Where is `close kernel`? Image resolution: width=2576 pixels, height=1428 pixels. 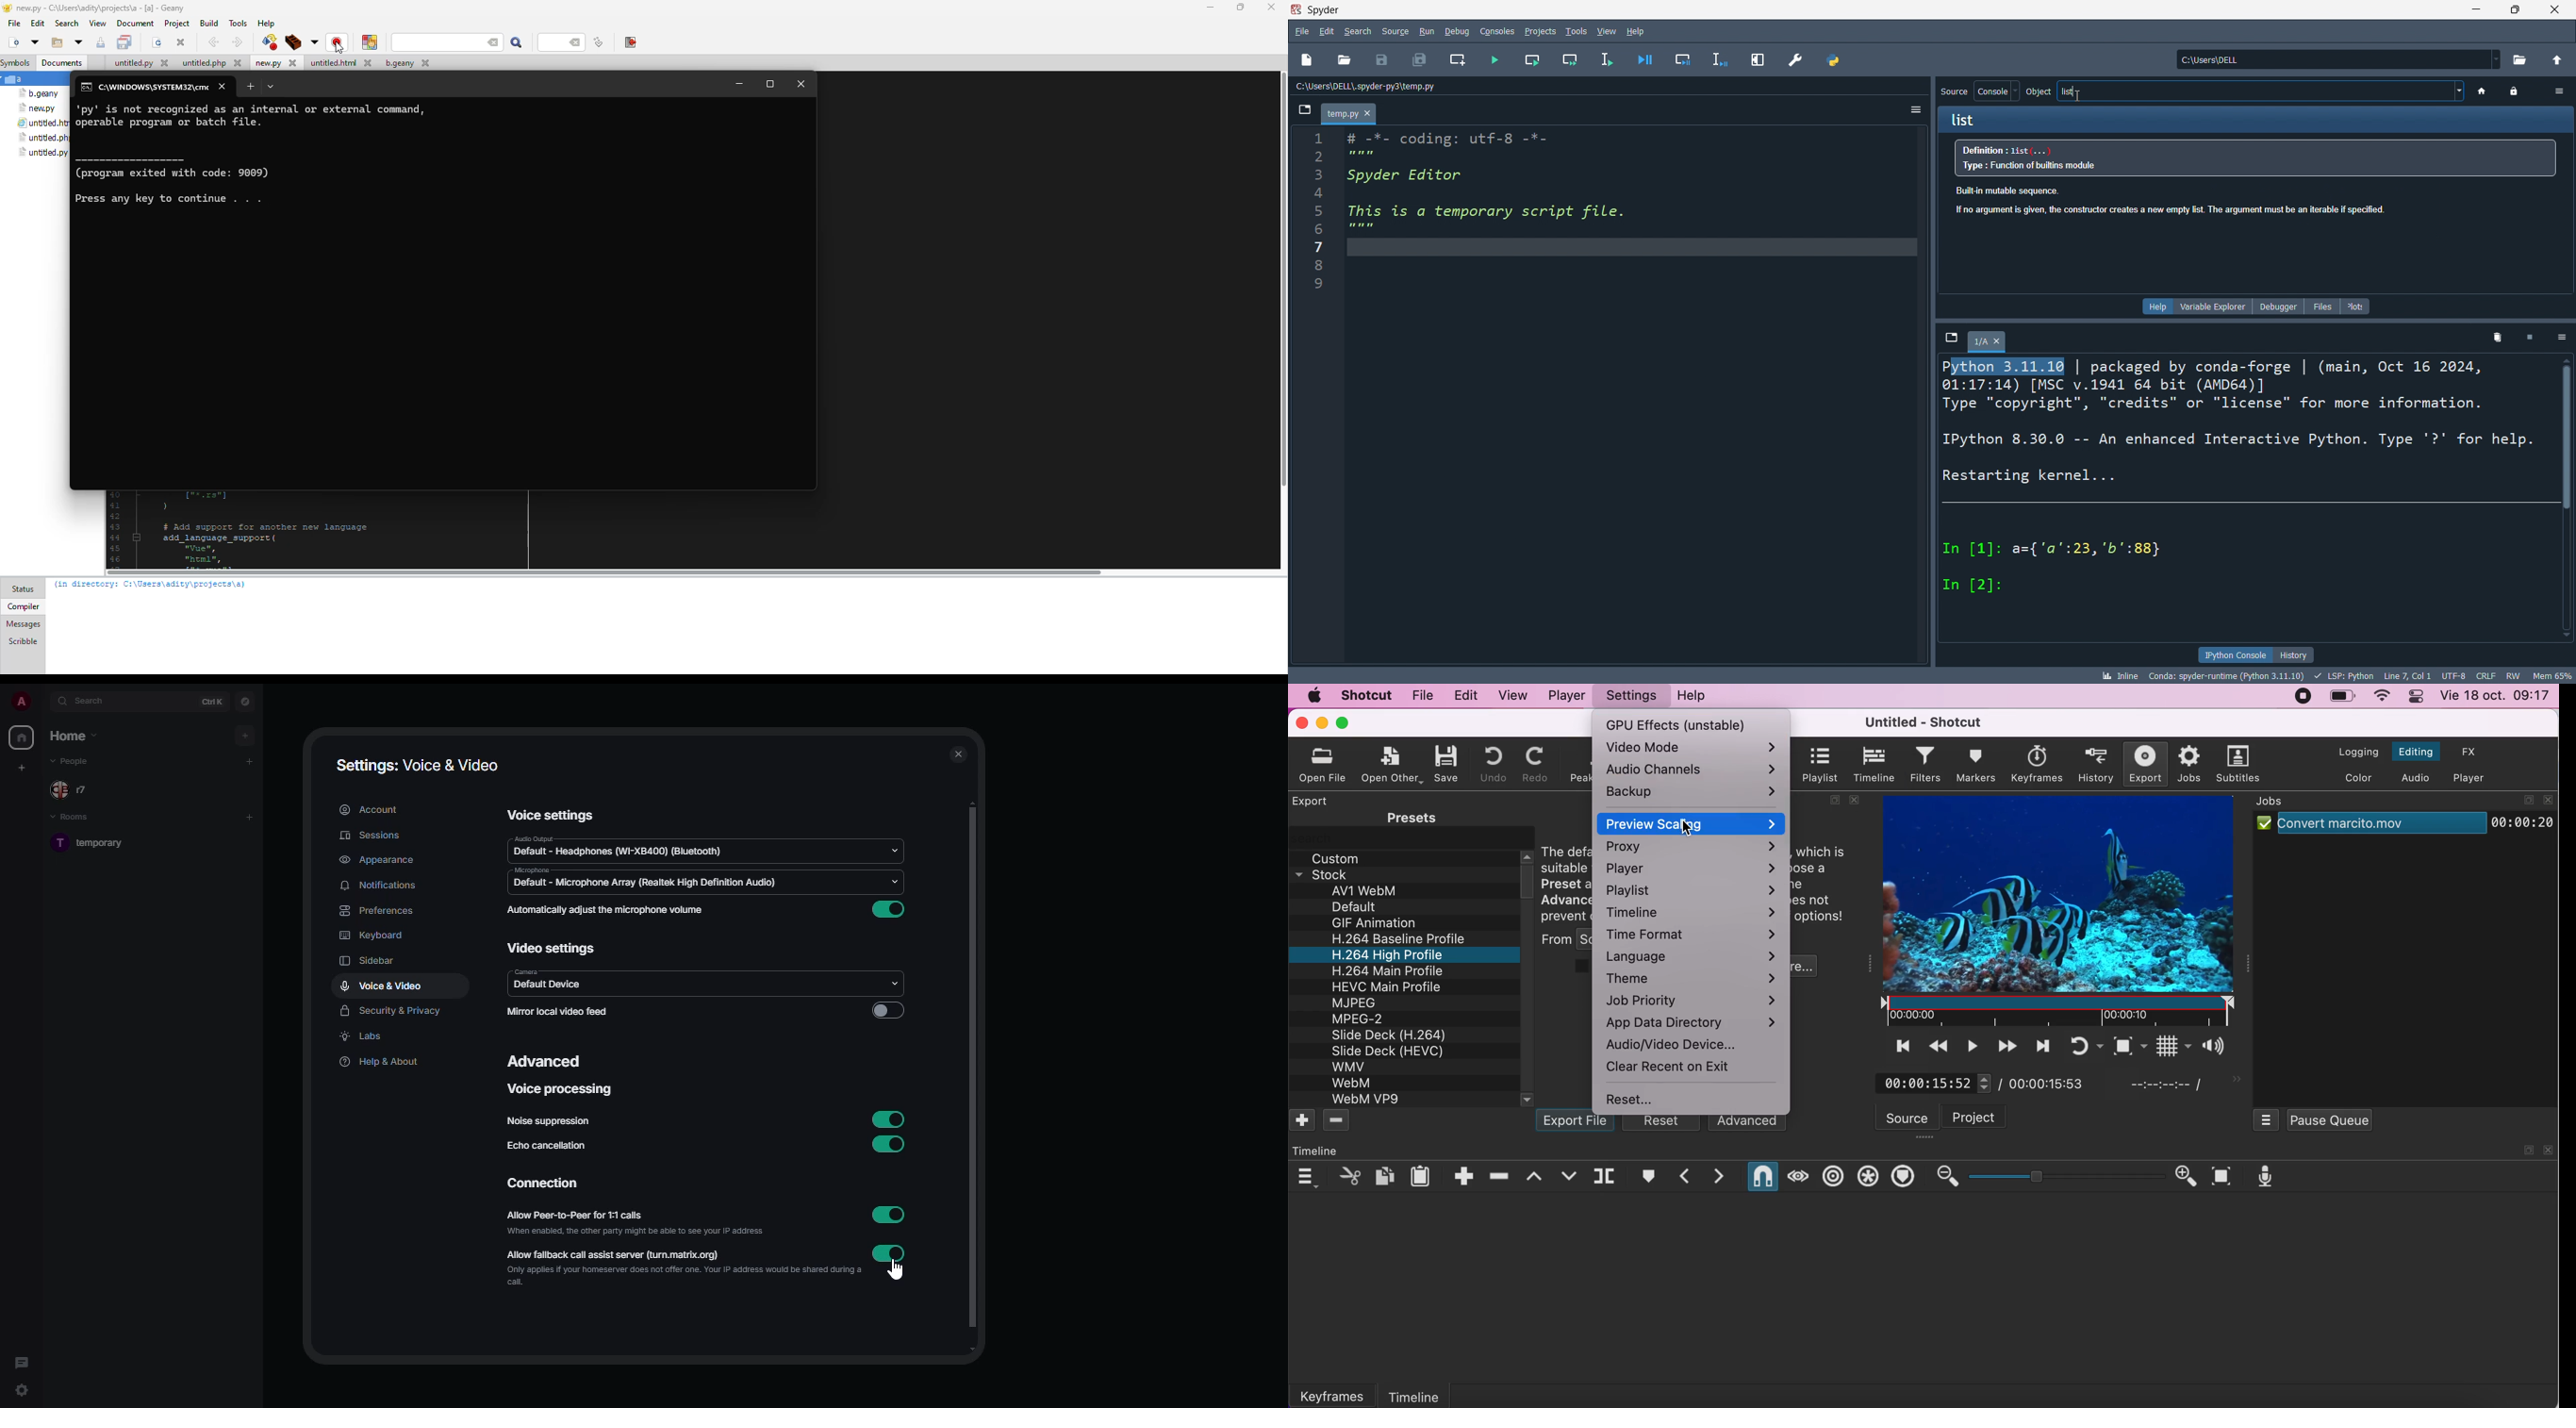
close kernel is located at coordinates (2523, 337).